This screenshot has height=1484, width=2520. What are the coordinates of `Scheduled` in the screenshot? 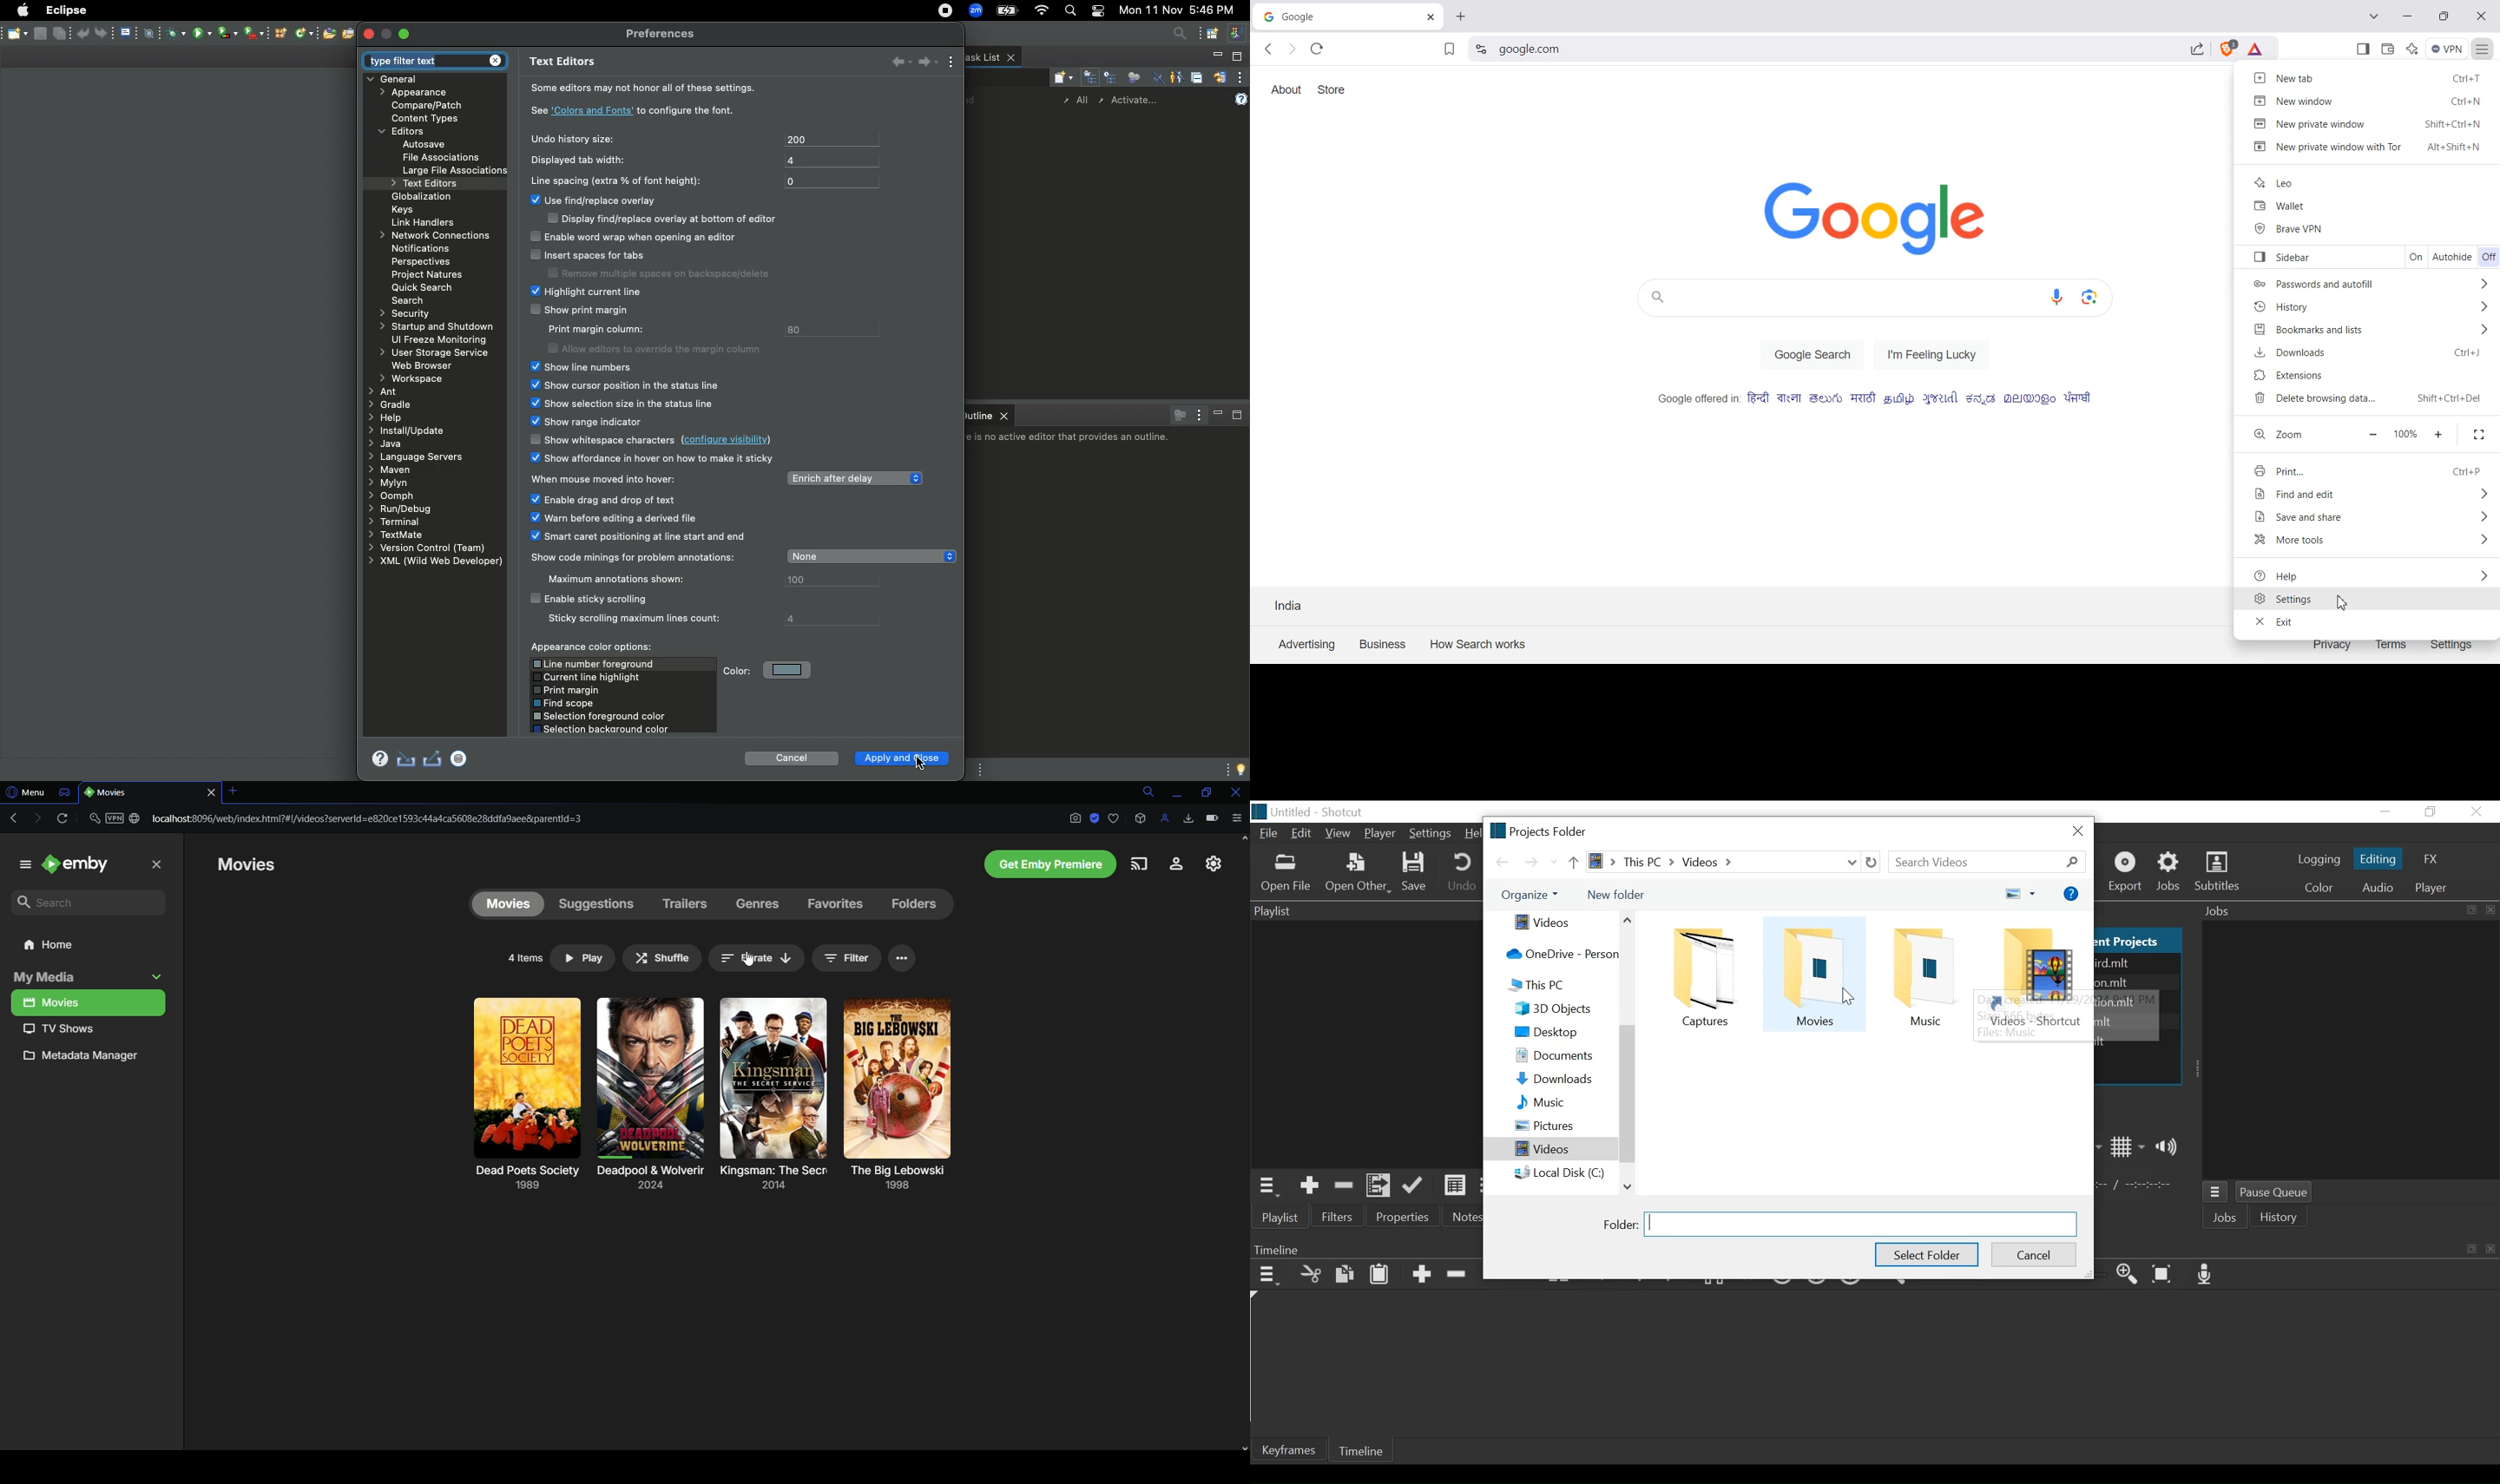 It's located at (1109, 76).